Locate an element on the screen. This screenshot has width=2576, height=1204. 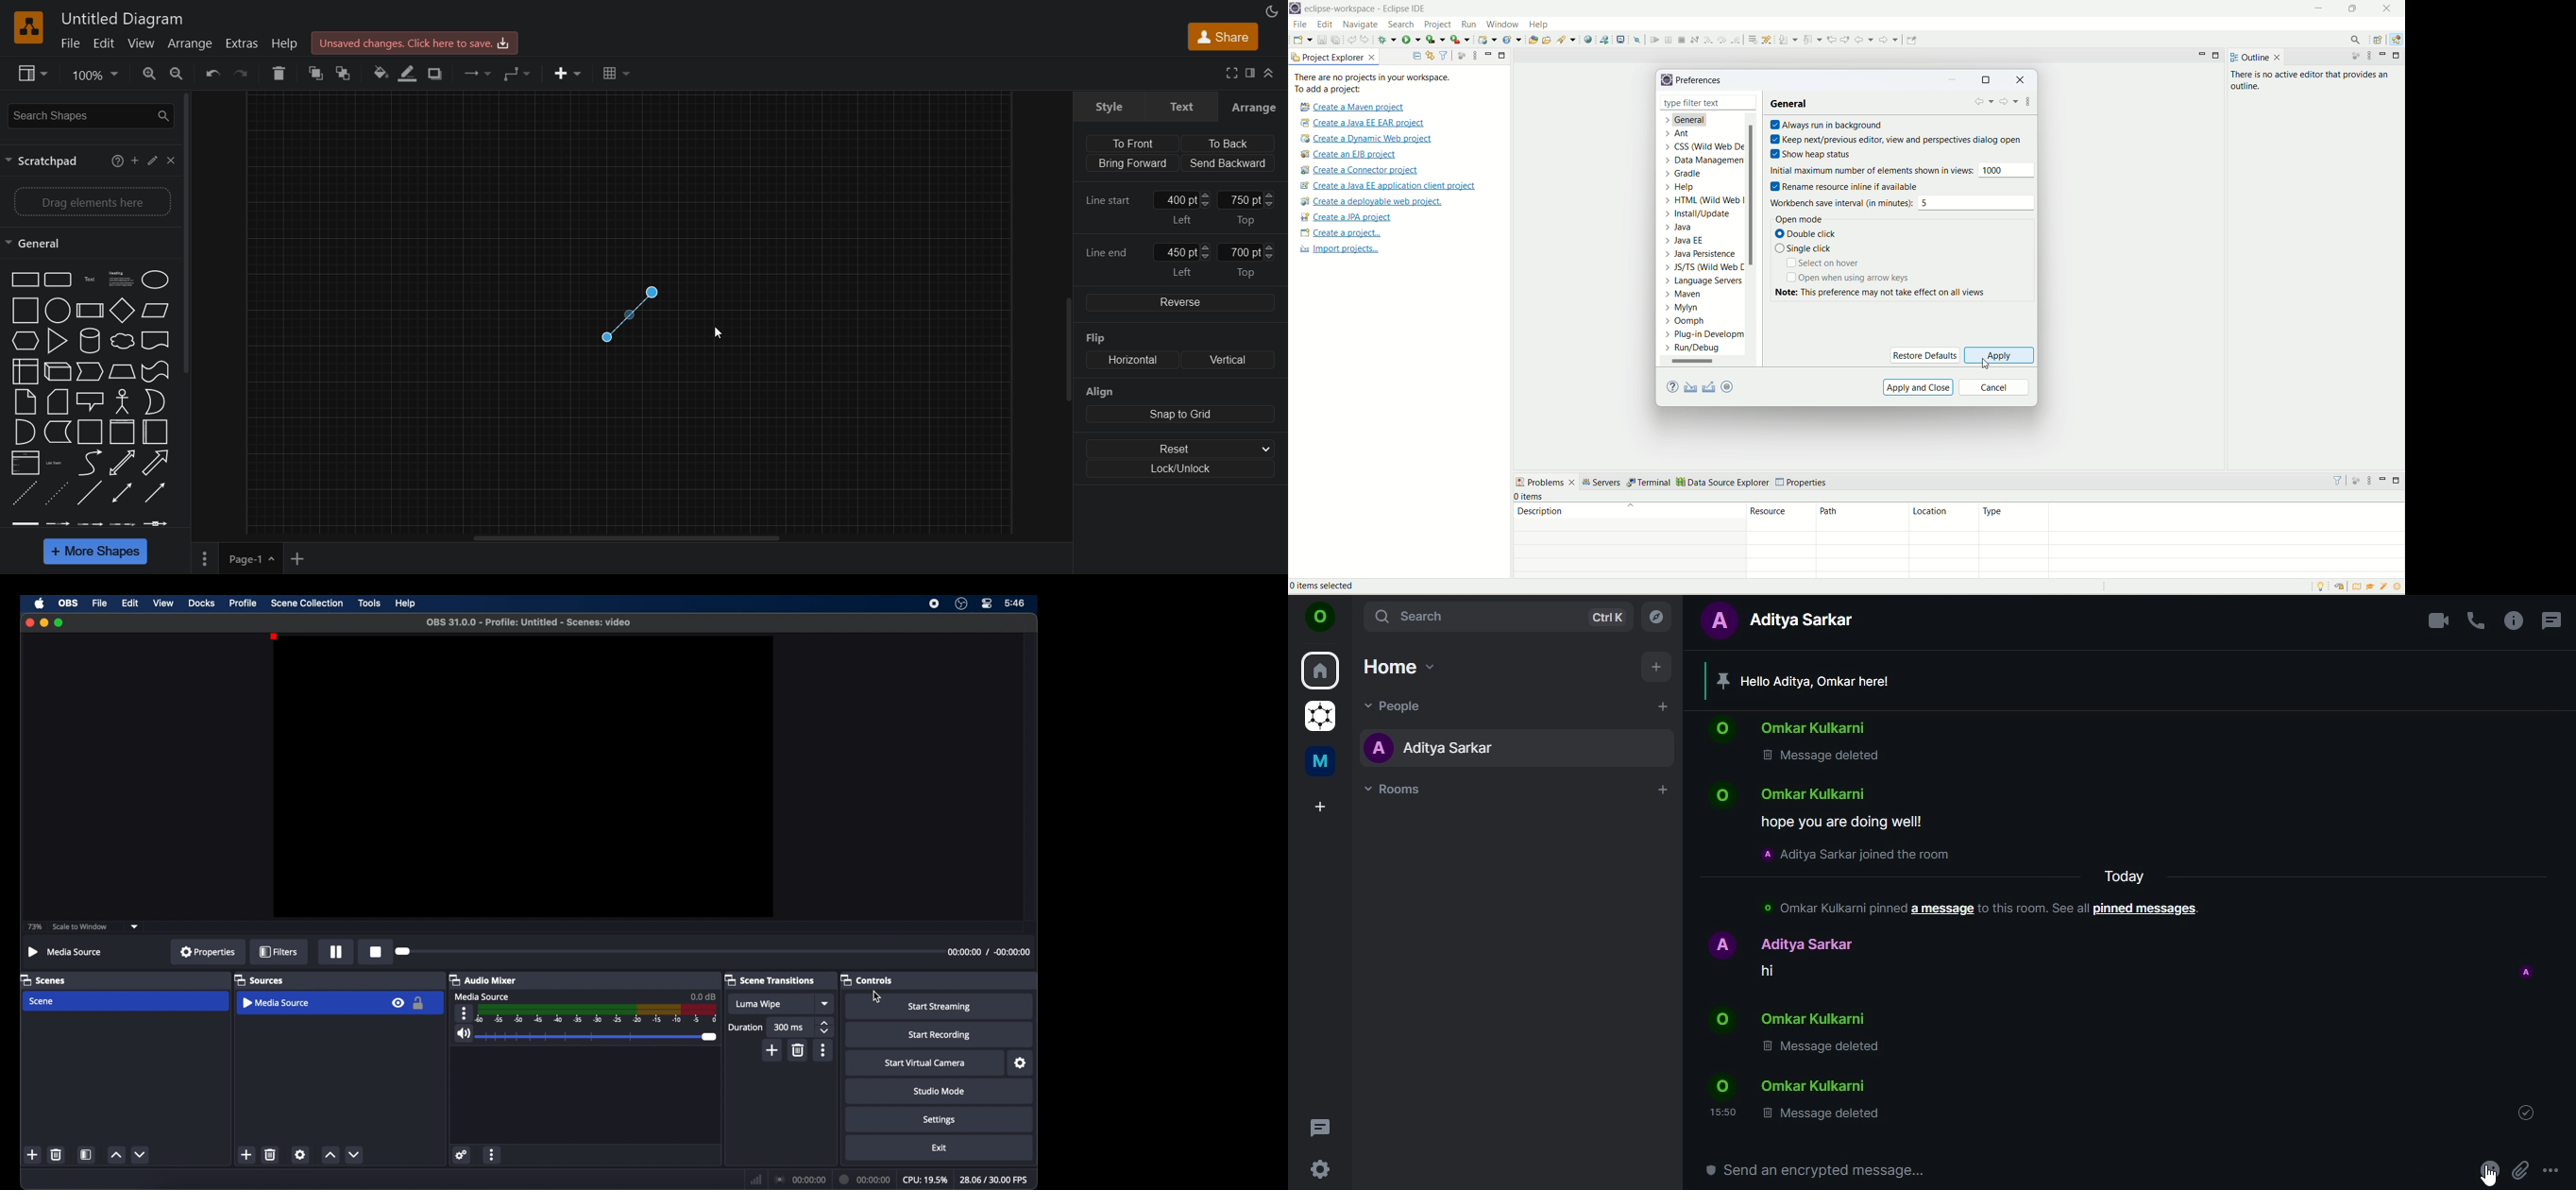
luma wipe is located at coordinates (758, 1004).